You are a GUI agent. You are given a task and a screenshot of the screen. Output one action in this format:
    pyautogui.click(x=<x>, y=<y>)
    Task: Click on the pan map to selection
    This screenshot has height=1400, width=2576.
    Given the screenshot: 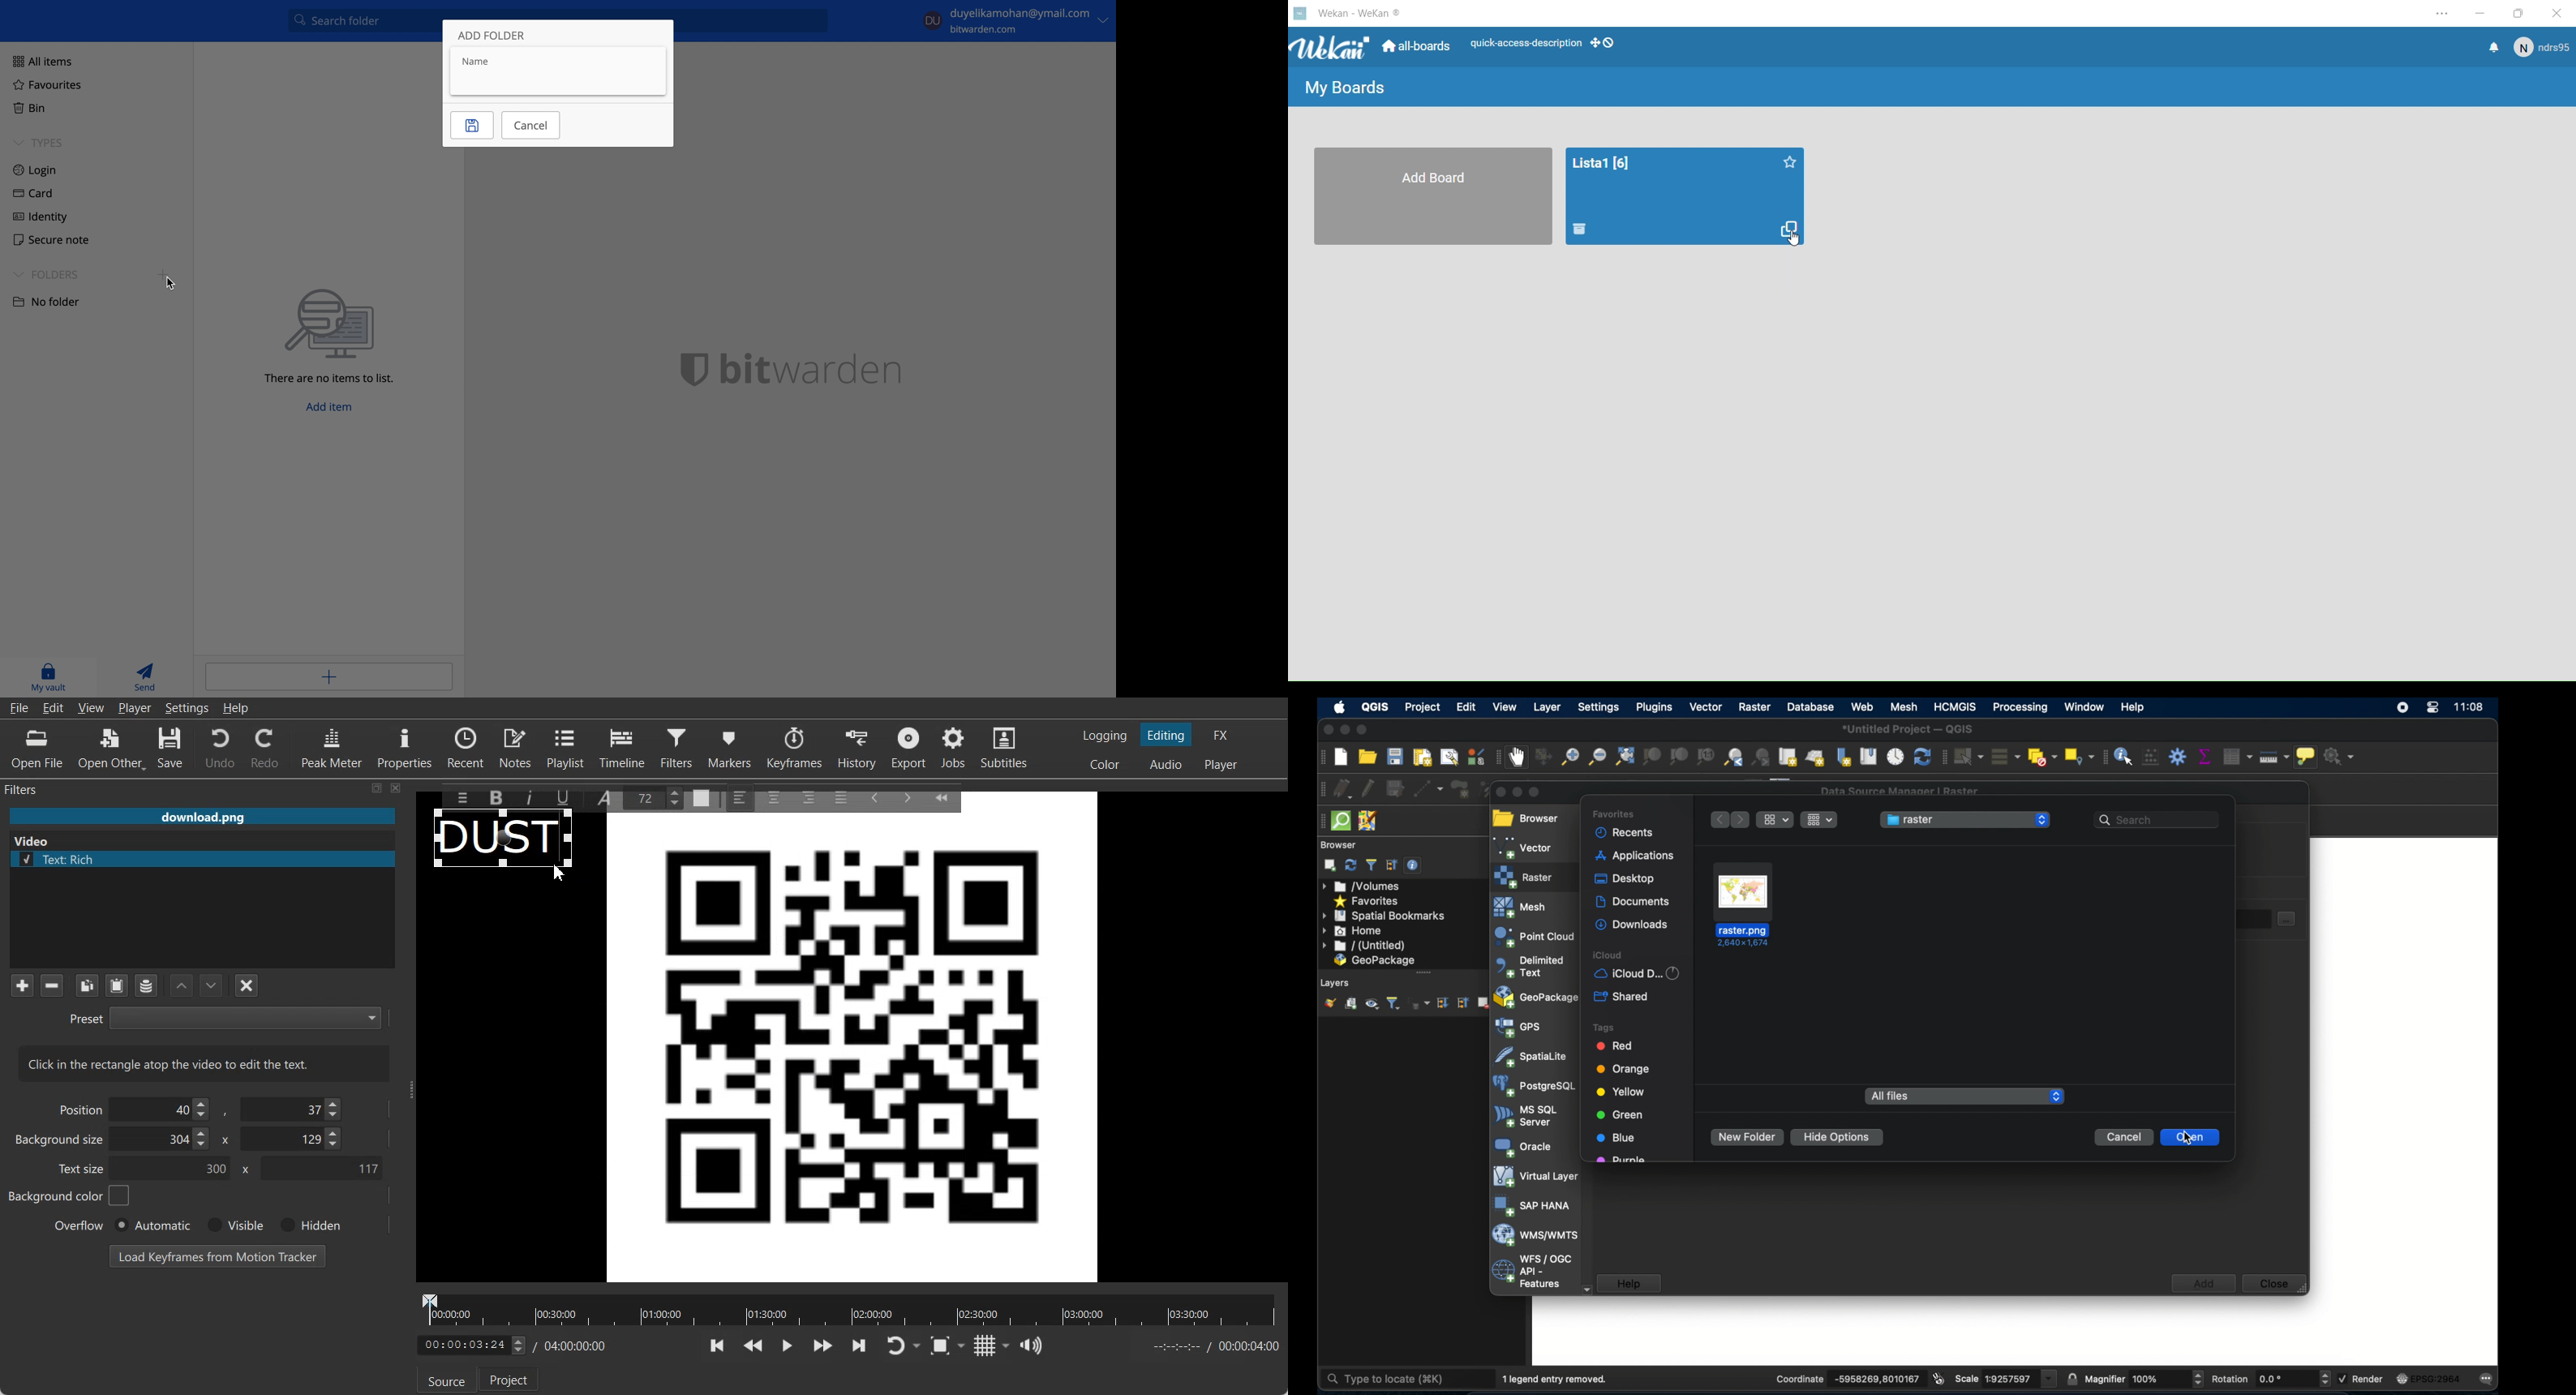 What is the action you would take?
    pyautogui.click(x=1545, y=757)
    